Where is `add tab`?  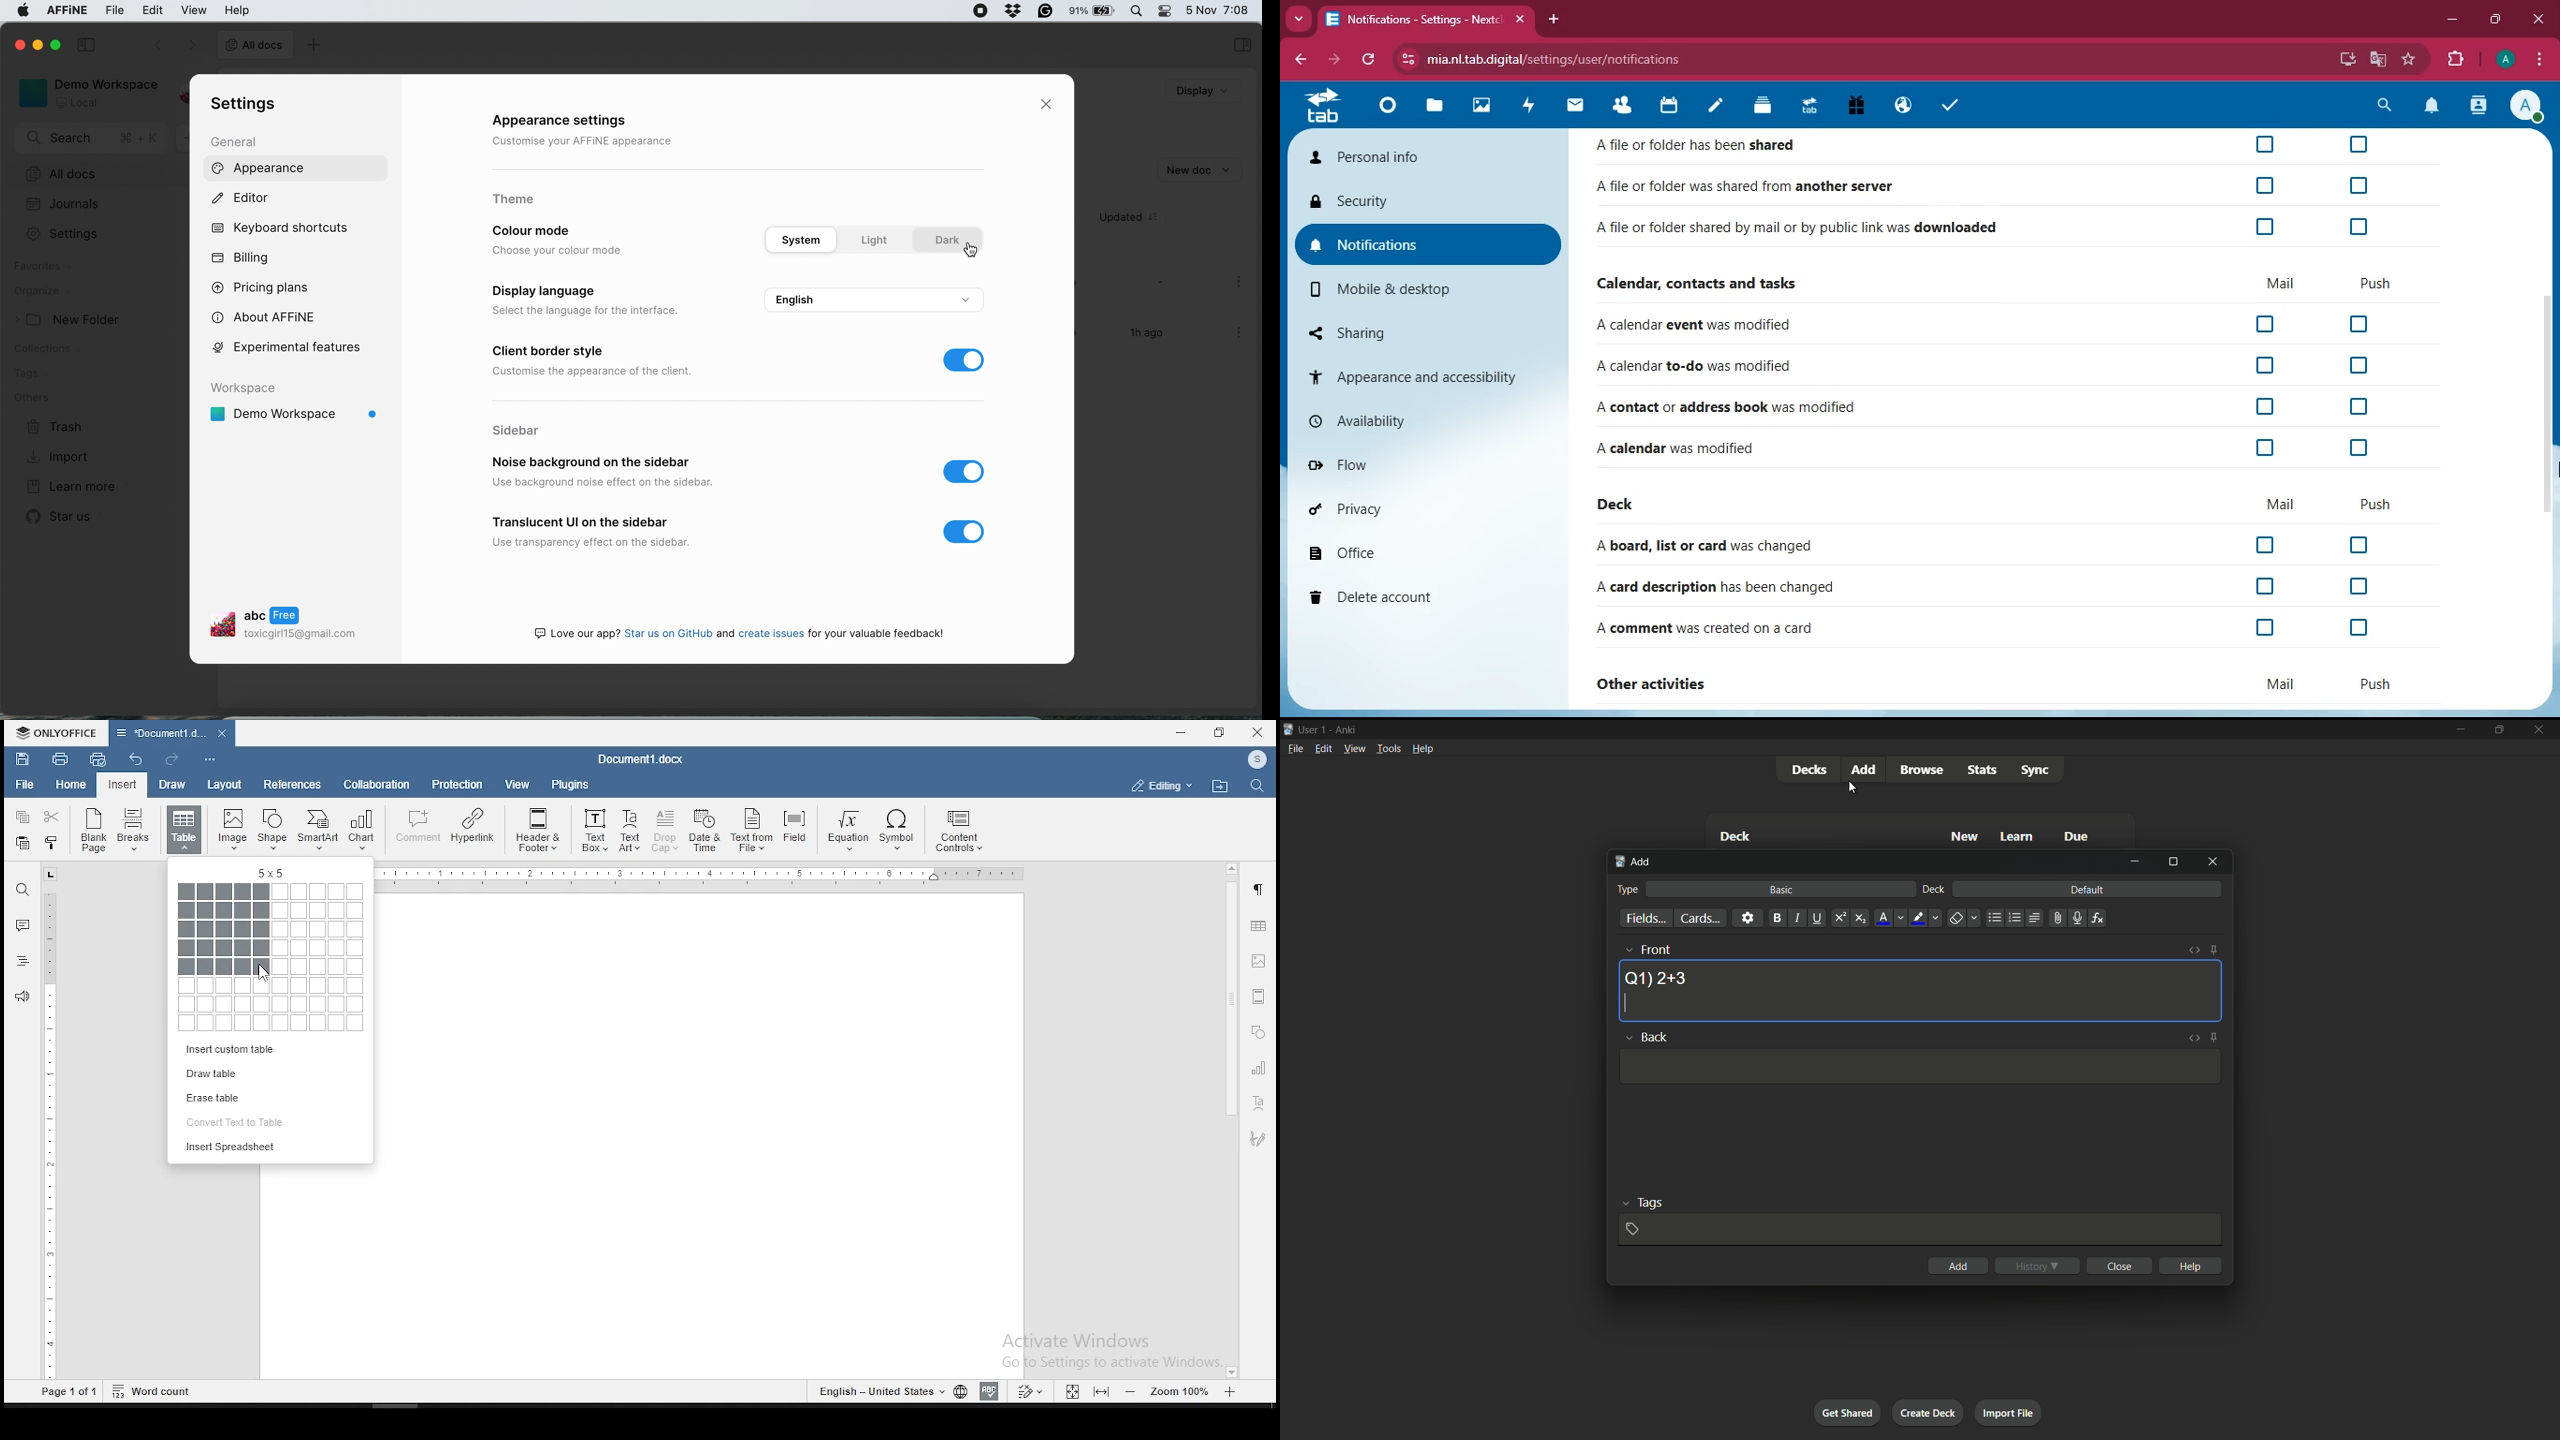
add tab is located at coordinates (1555, 19).